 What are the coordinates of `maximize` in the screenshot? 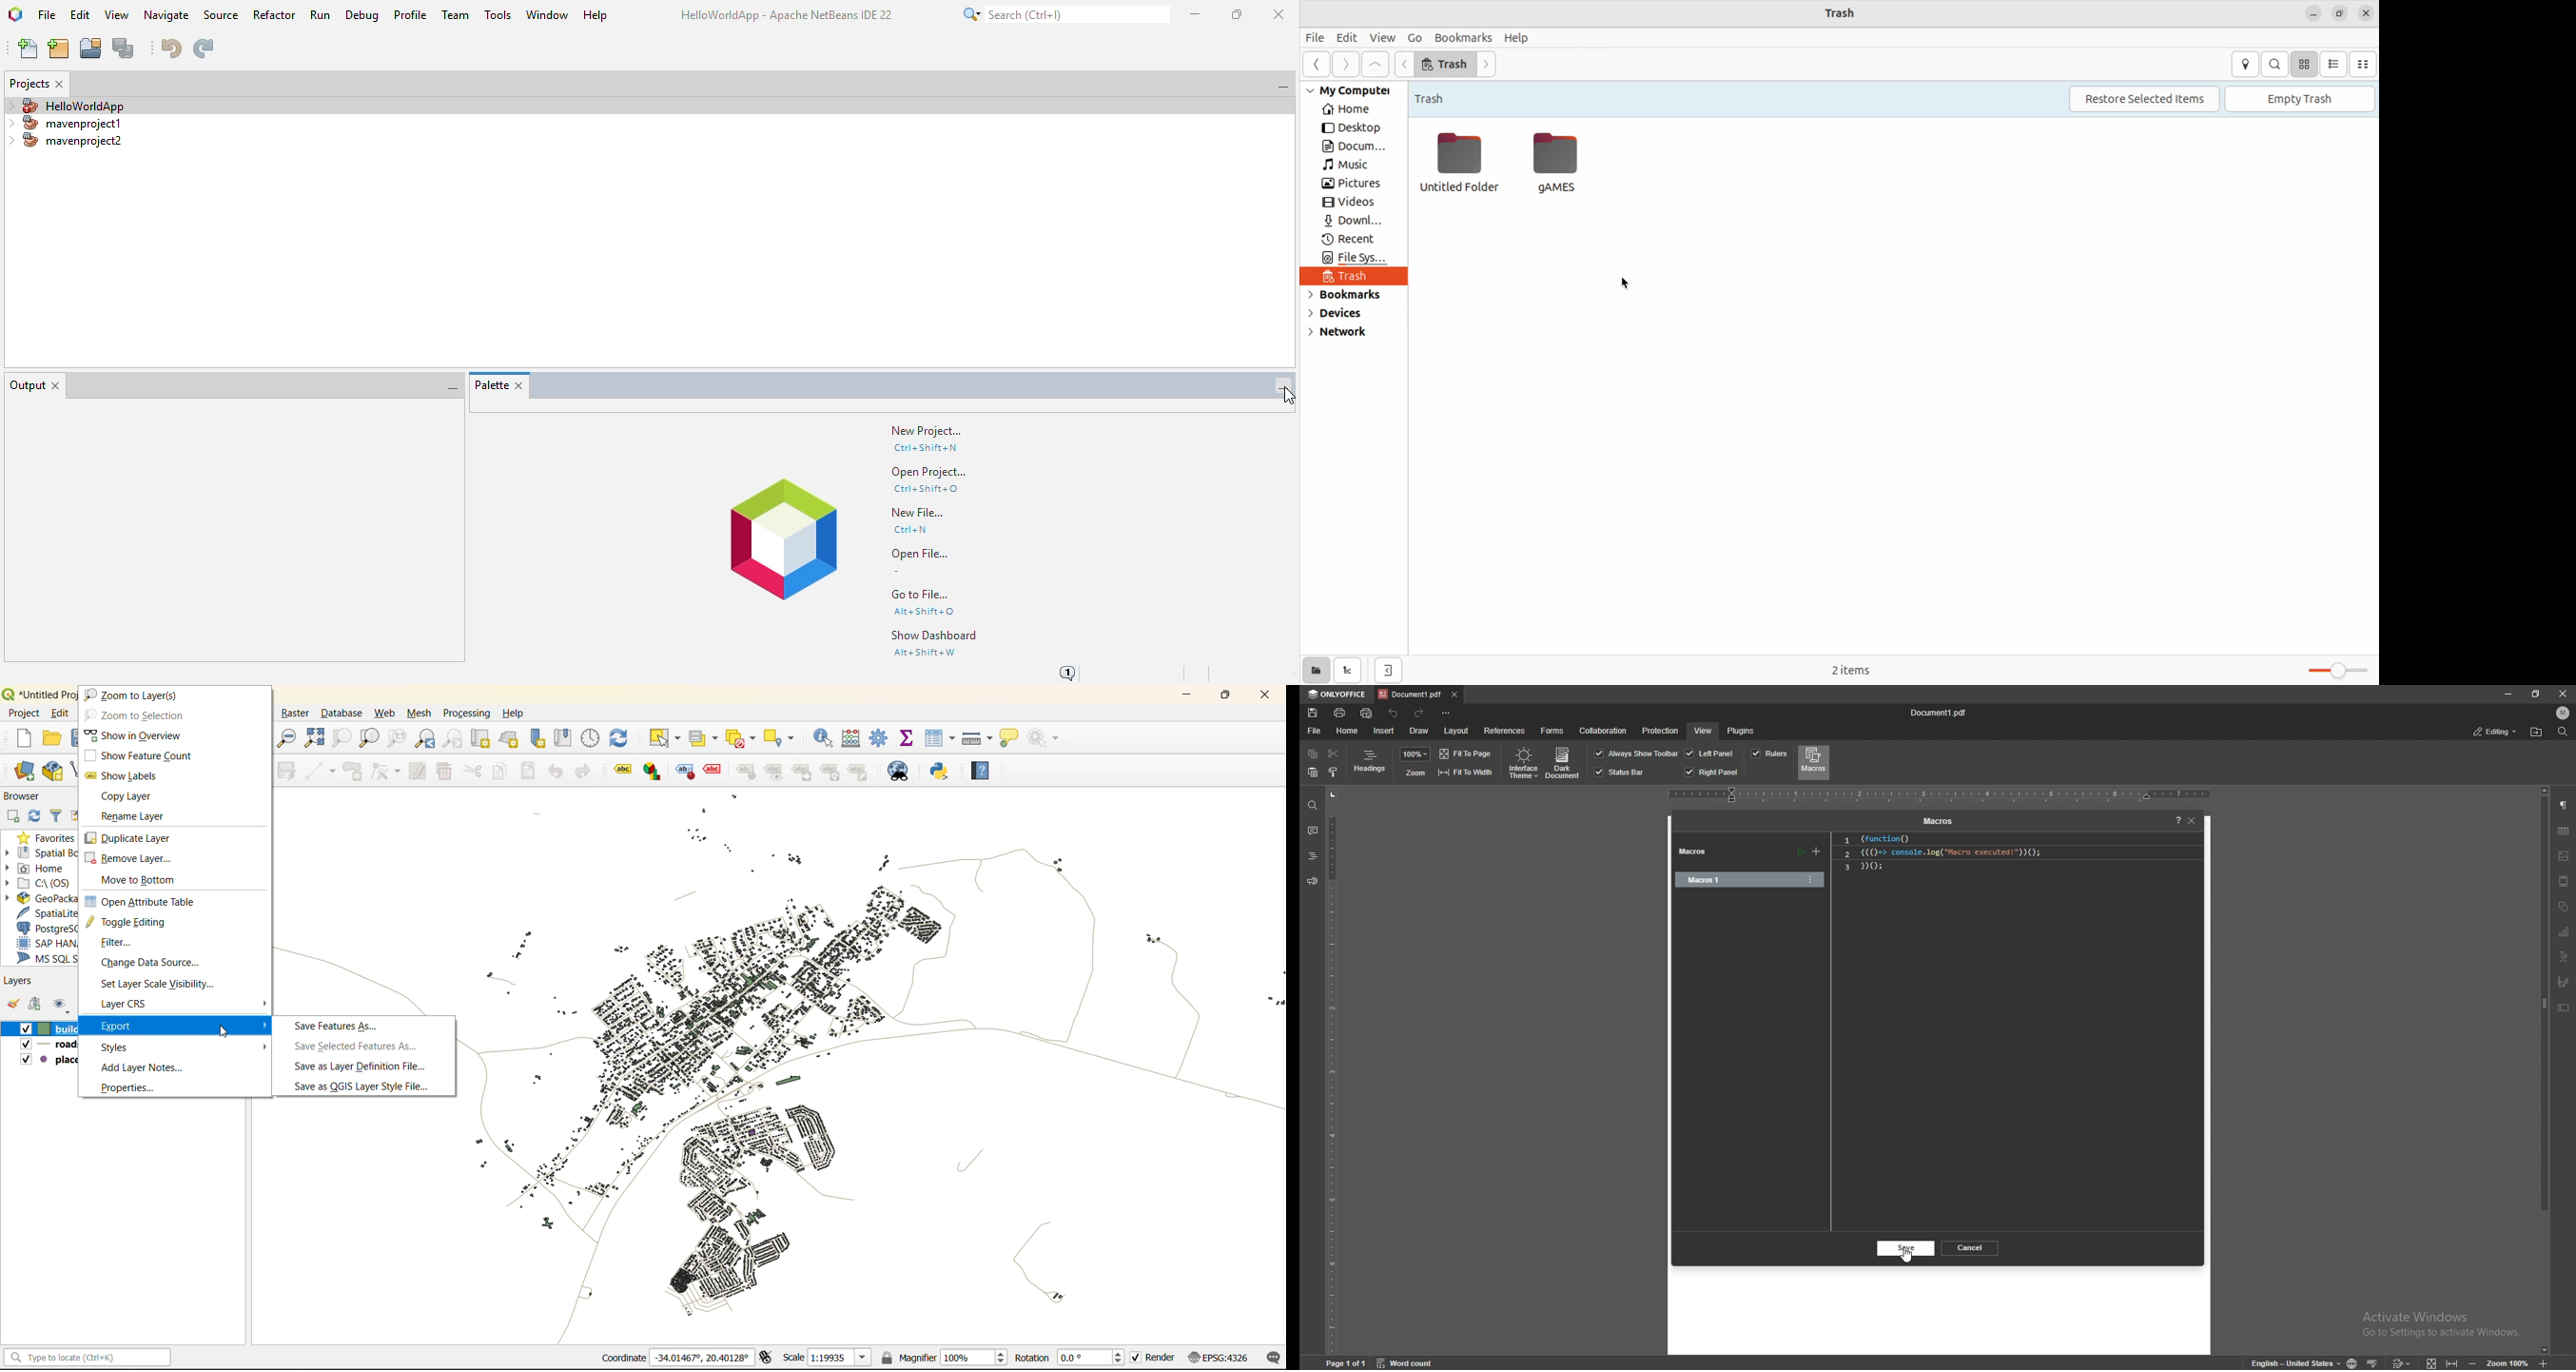 It's located at (1224, 697).